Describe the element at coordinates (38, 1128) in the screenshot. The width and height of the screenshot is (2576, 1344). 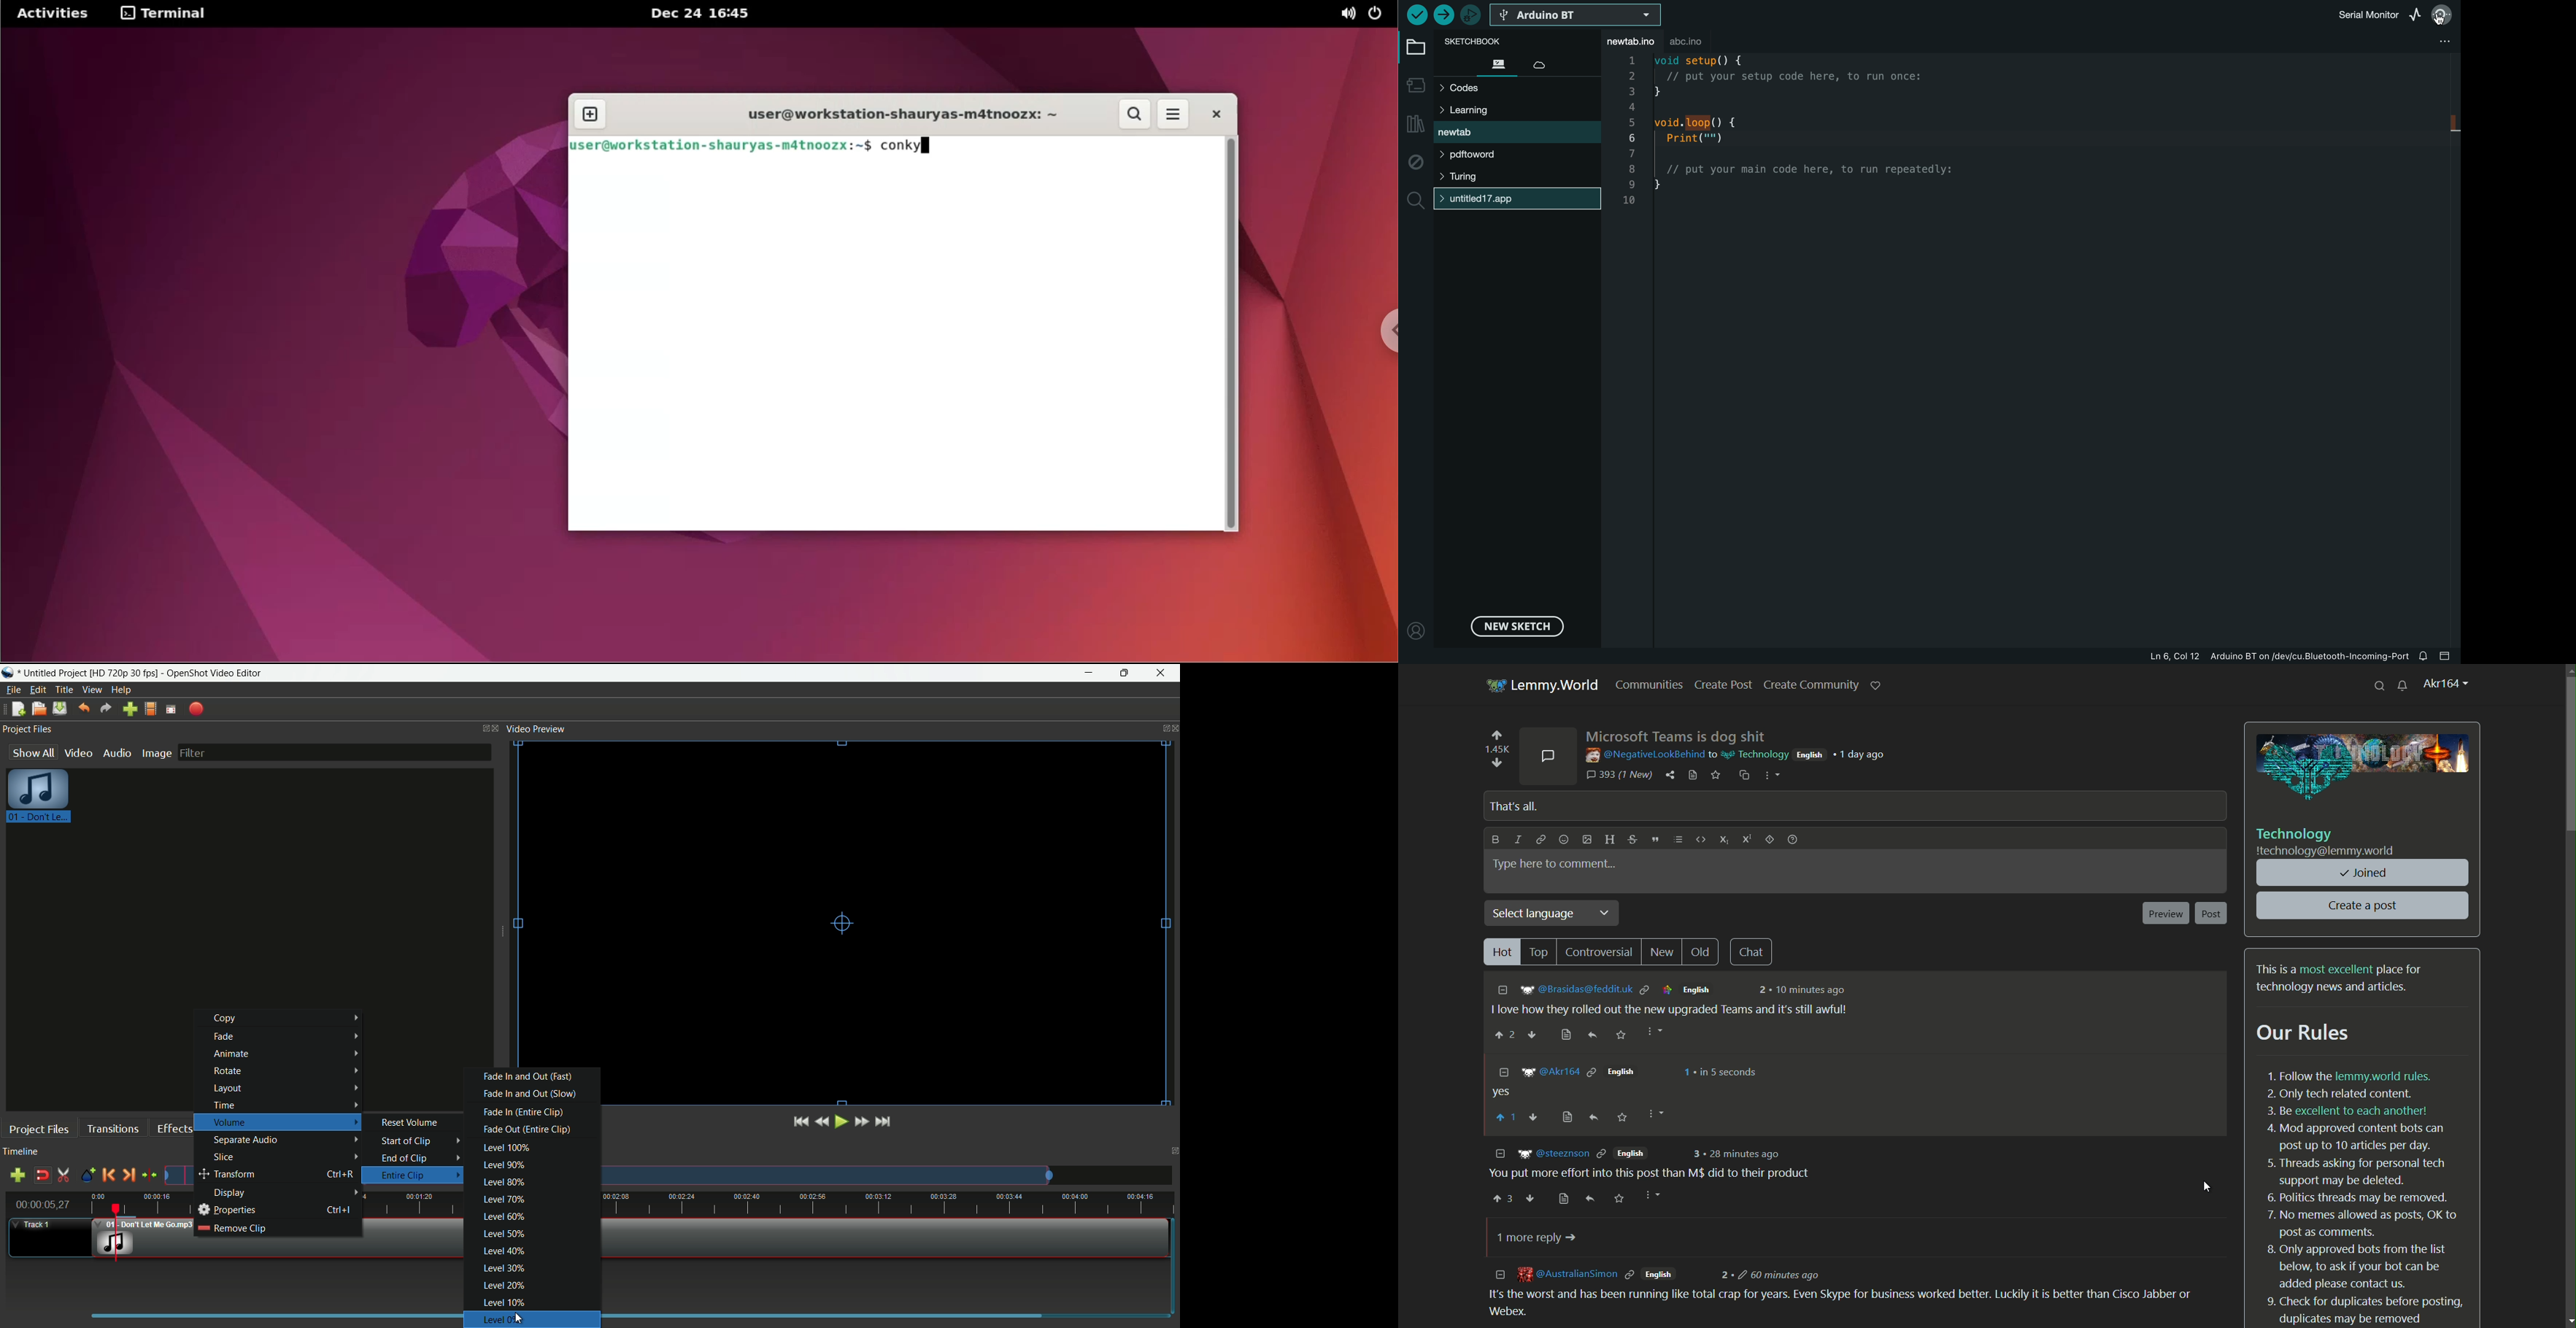
I see `project files` at that location.